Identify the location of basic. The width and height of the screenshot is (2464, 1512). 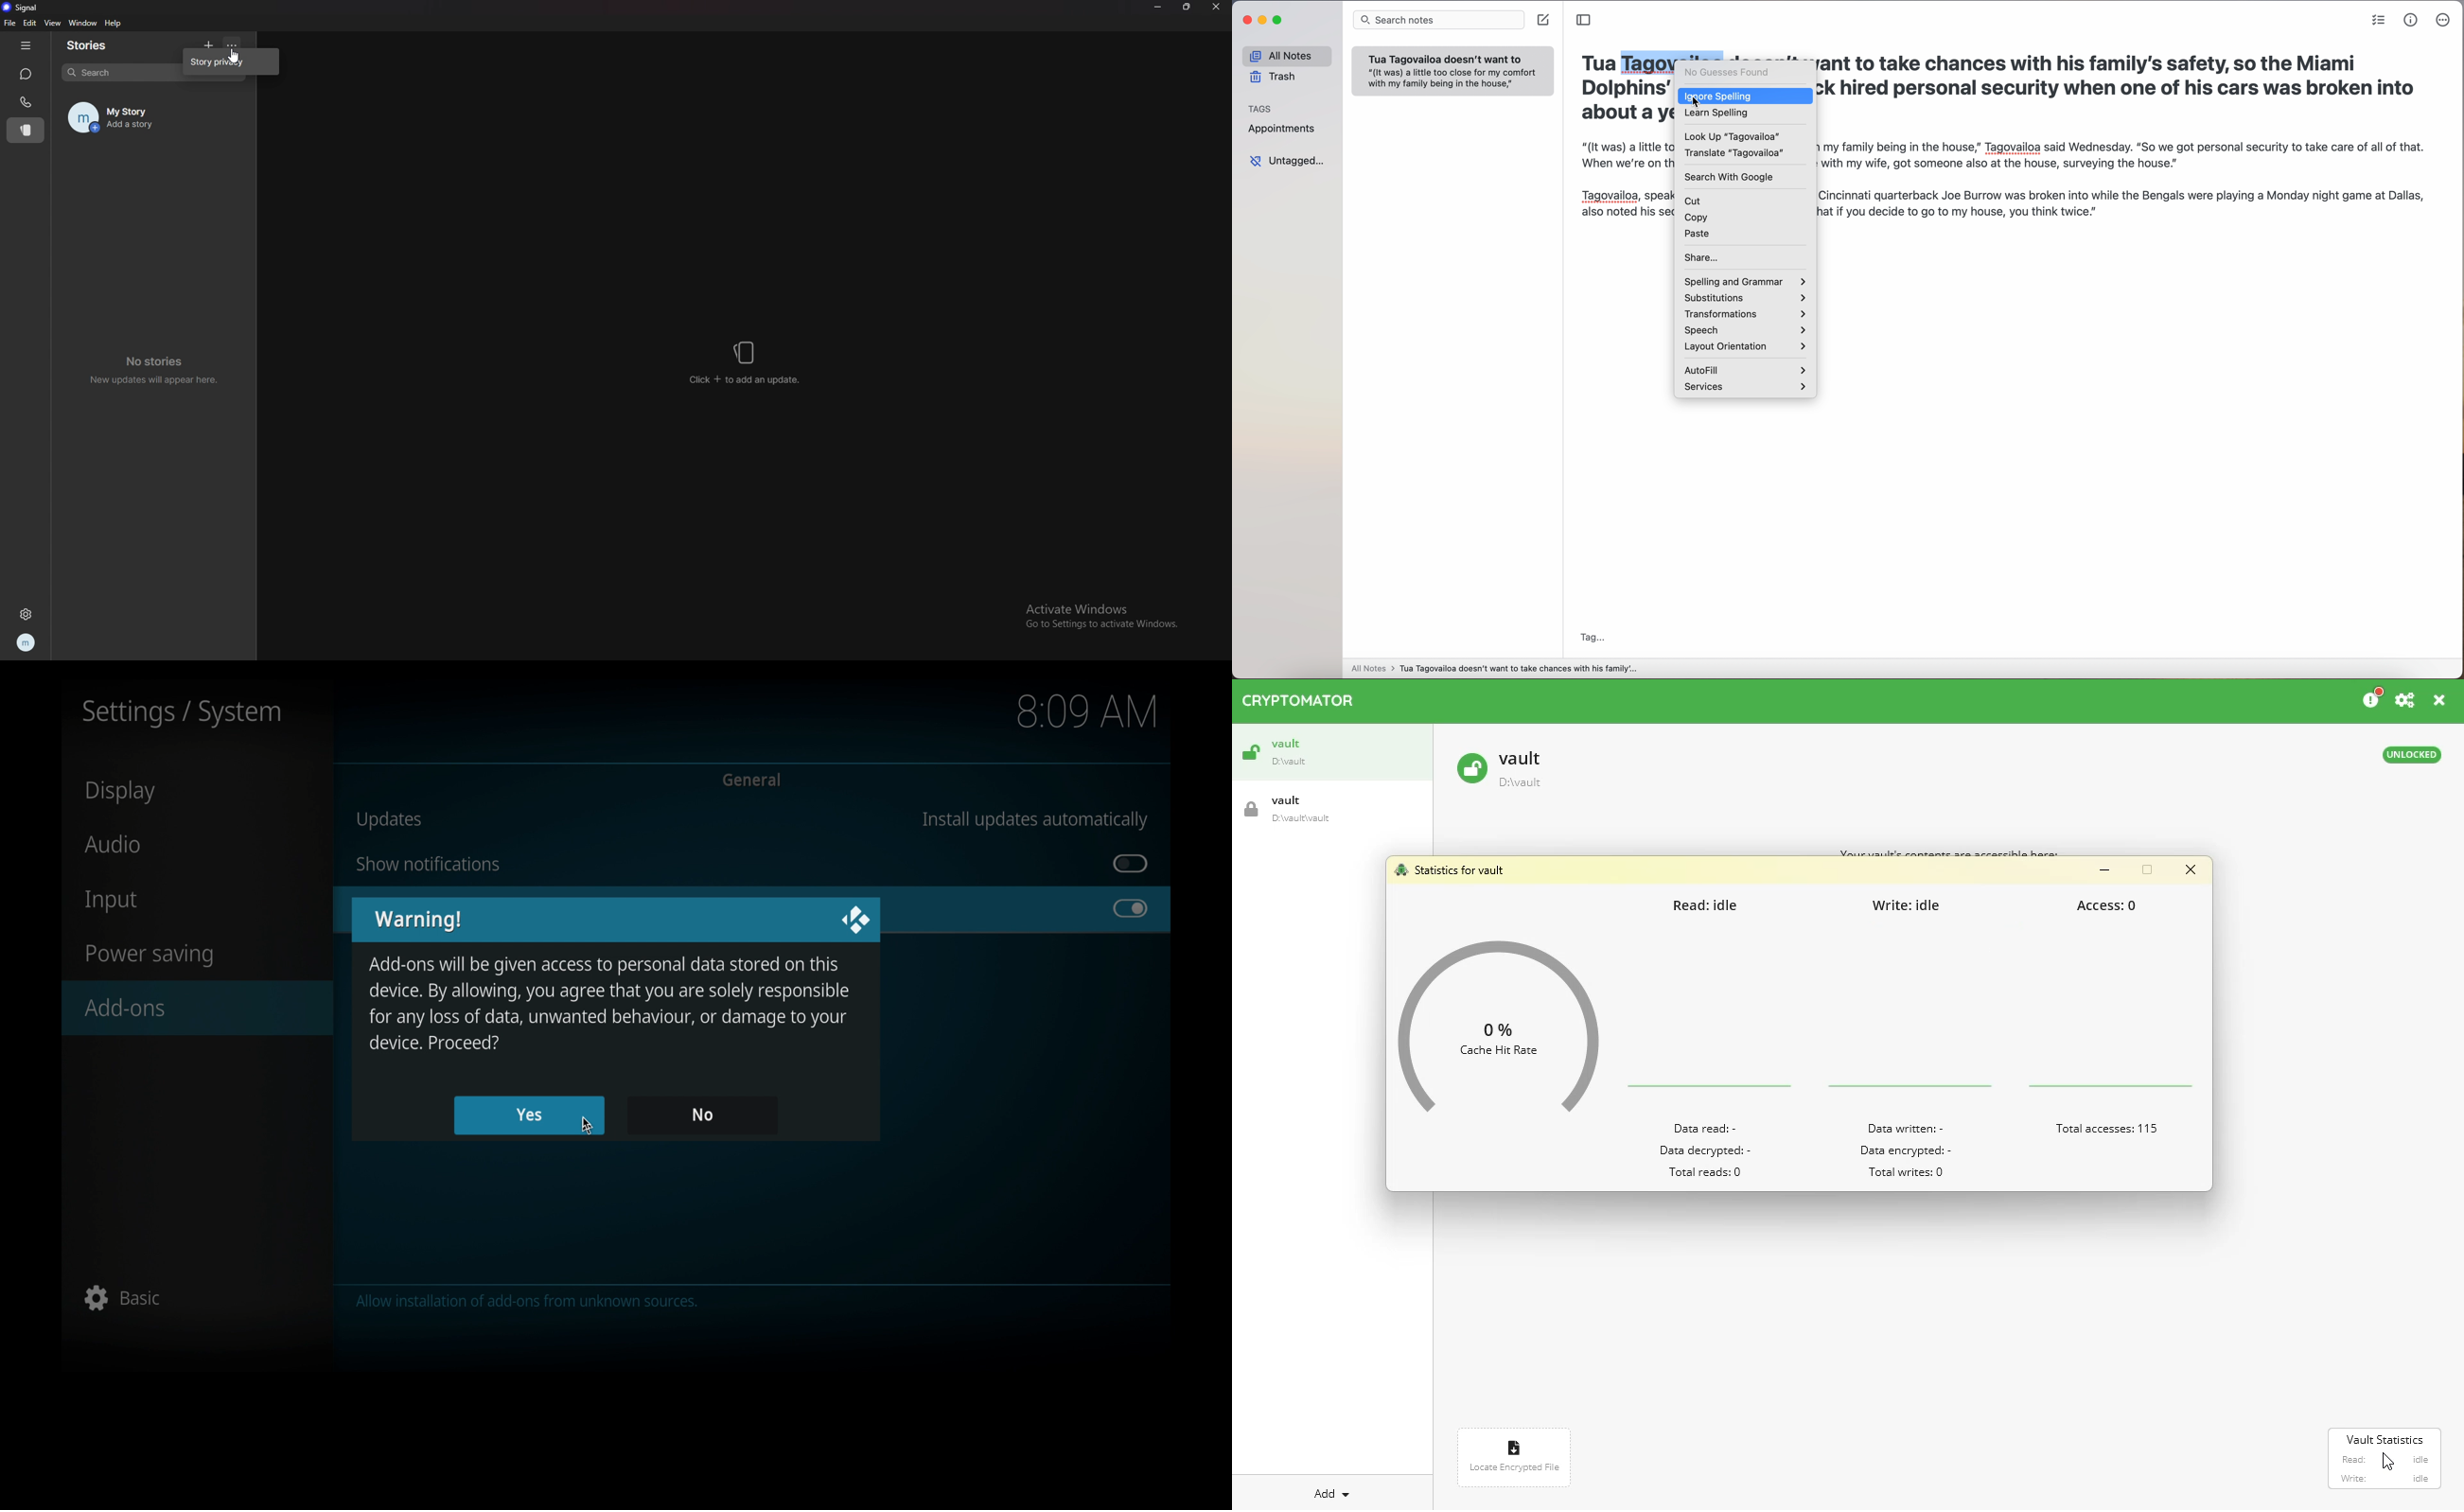
(124, 1298).